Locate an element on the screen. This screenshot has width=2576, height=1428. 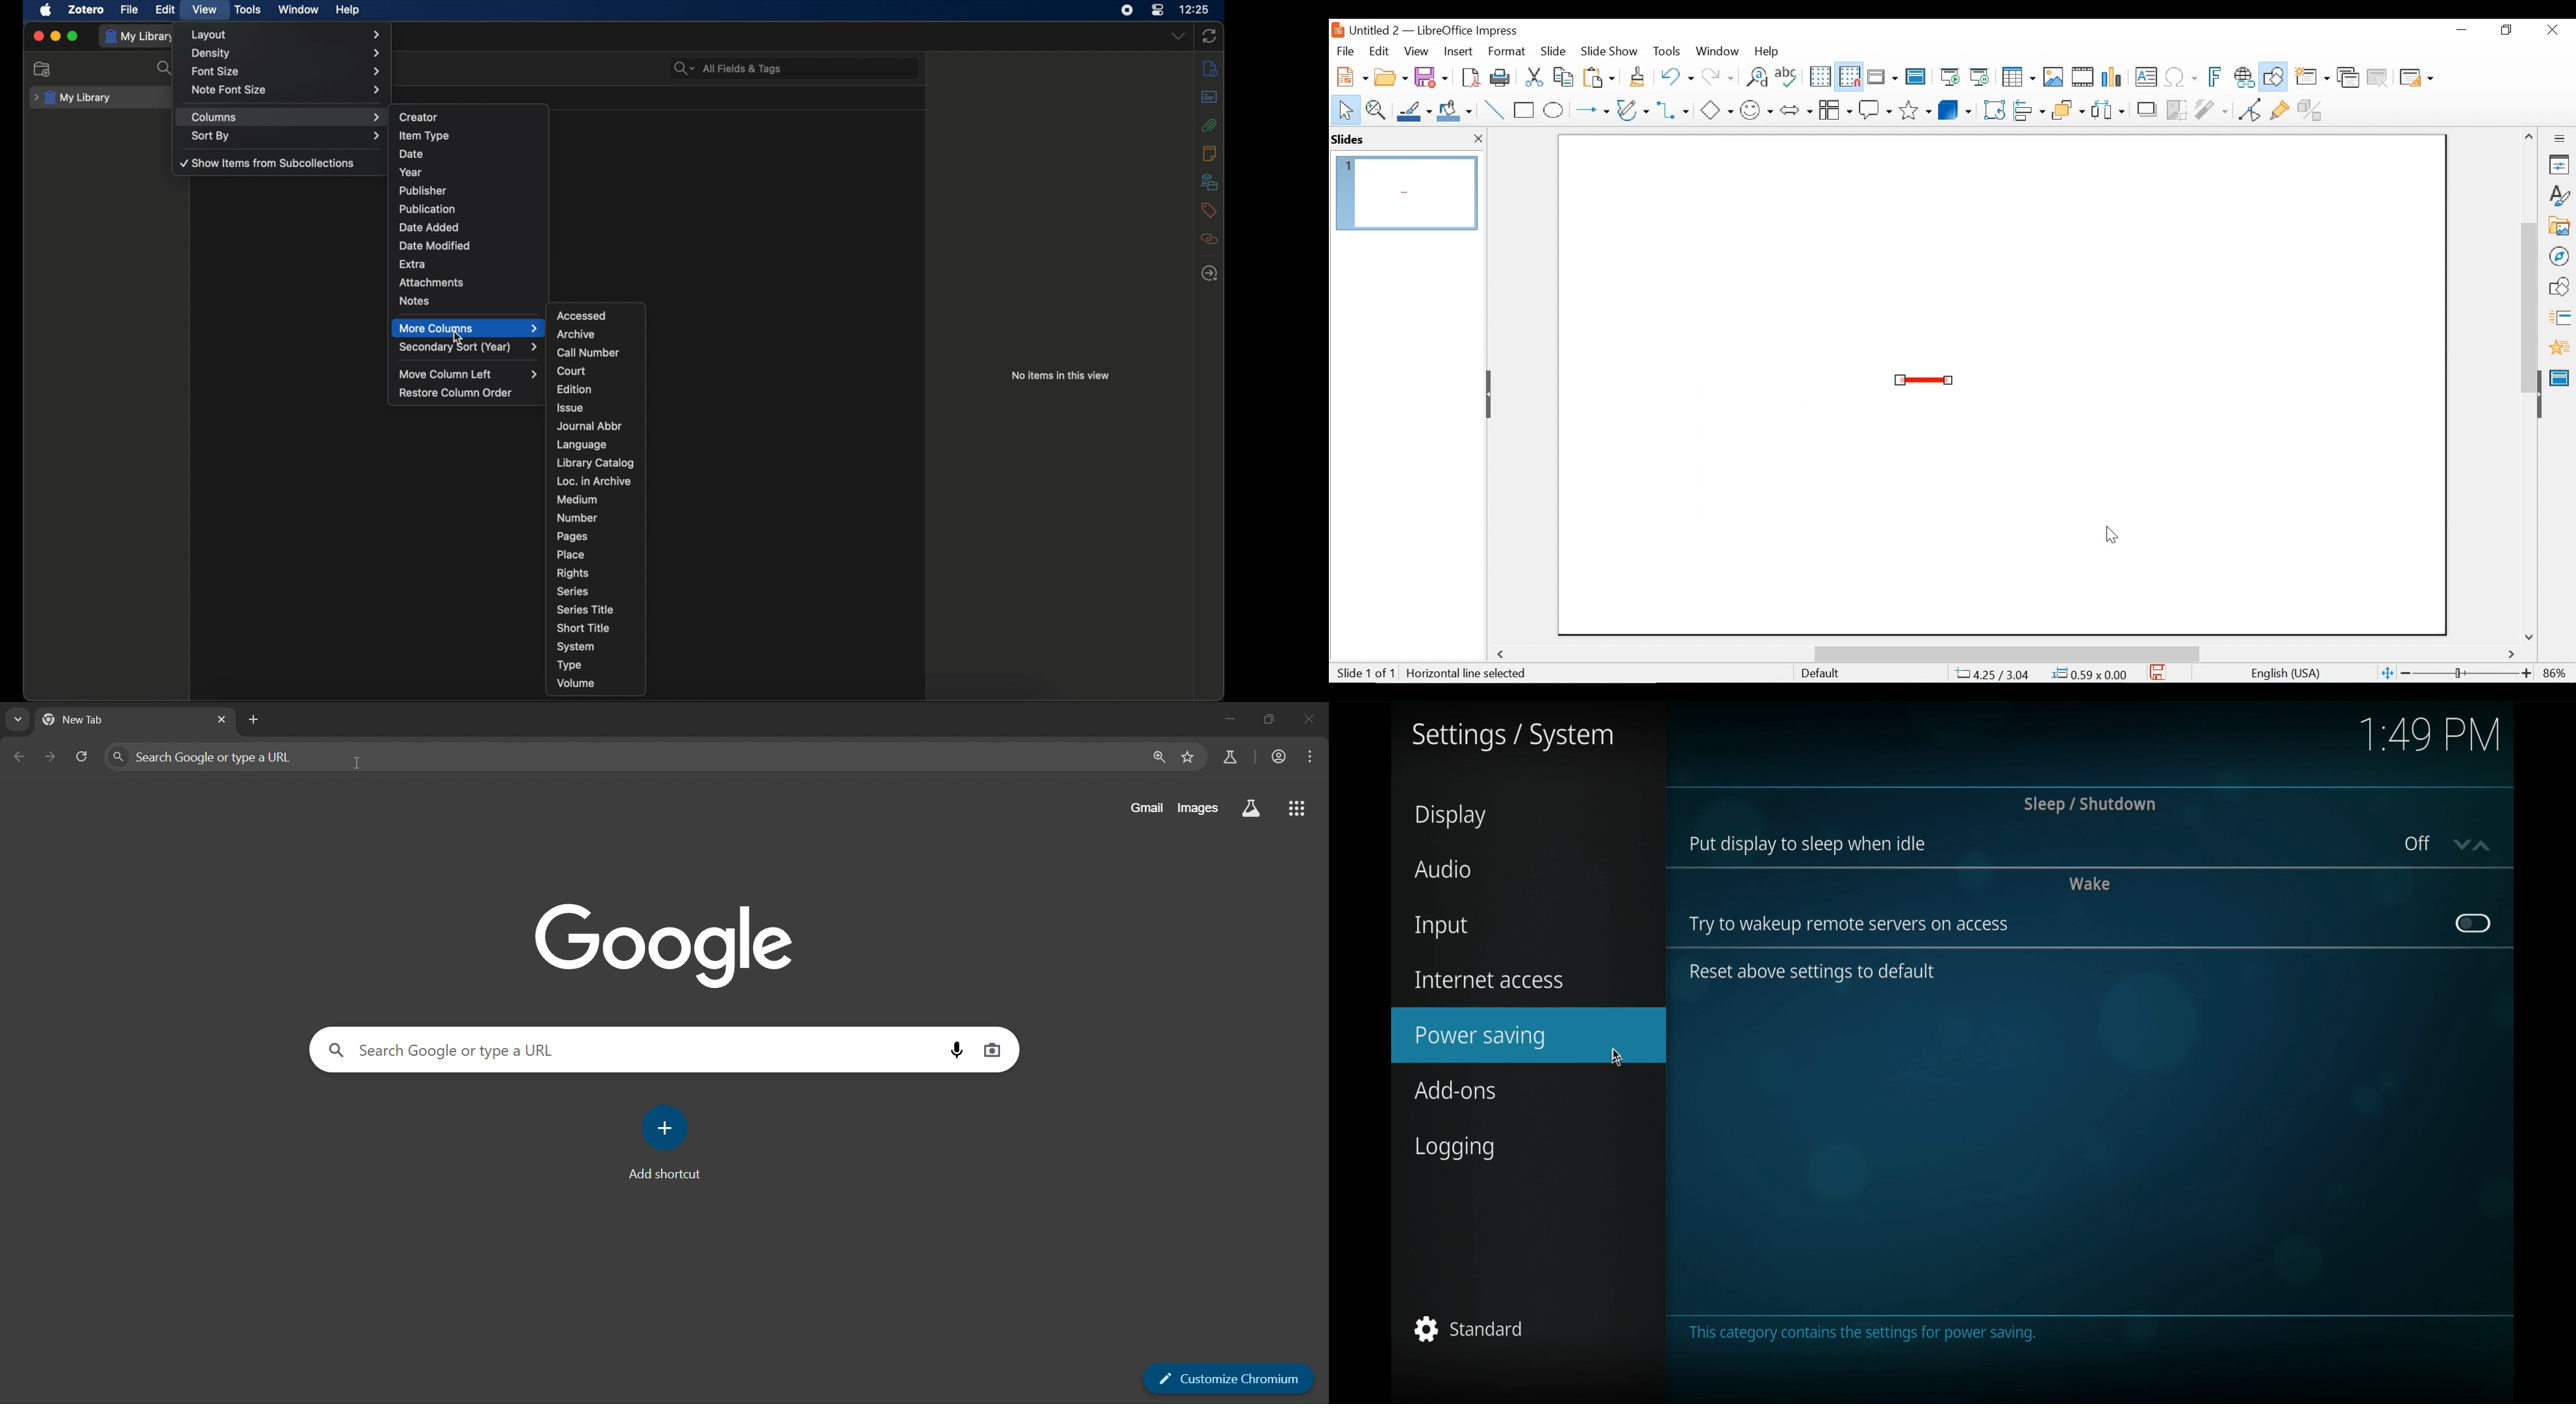
Shadow Image is located at coordinates (2148, 109).